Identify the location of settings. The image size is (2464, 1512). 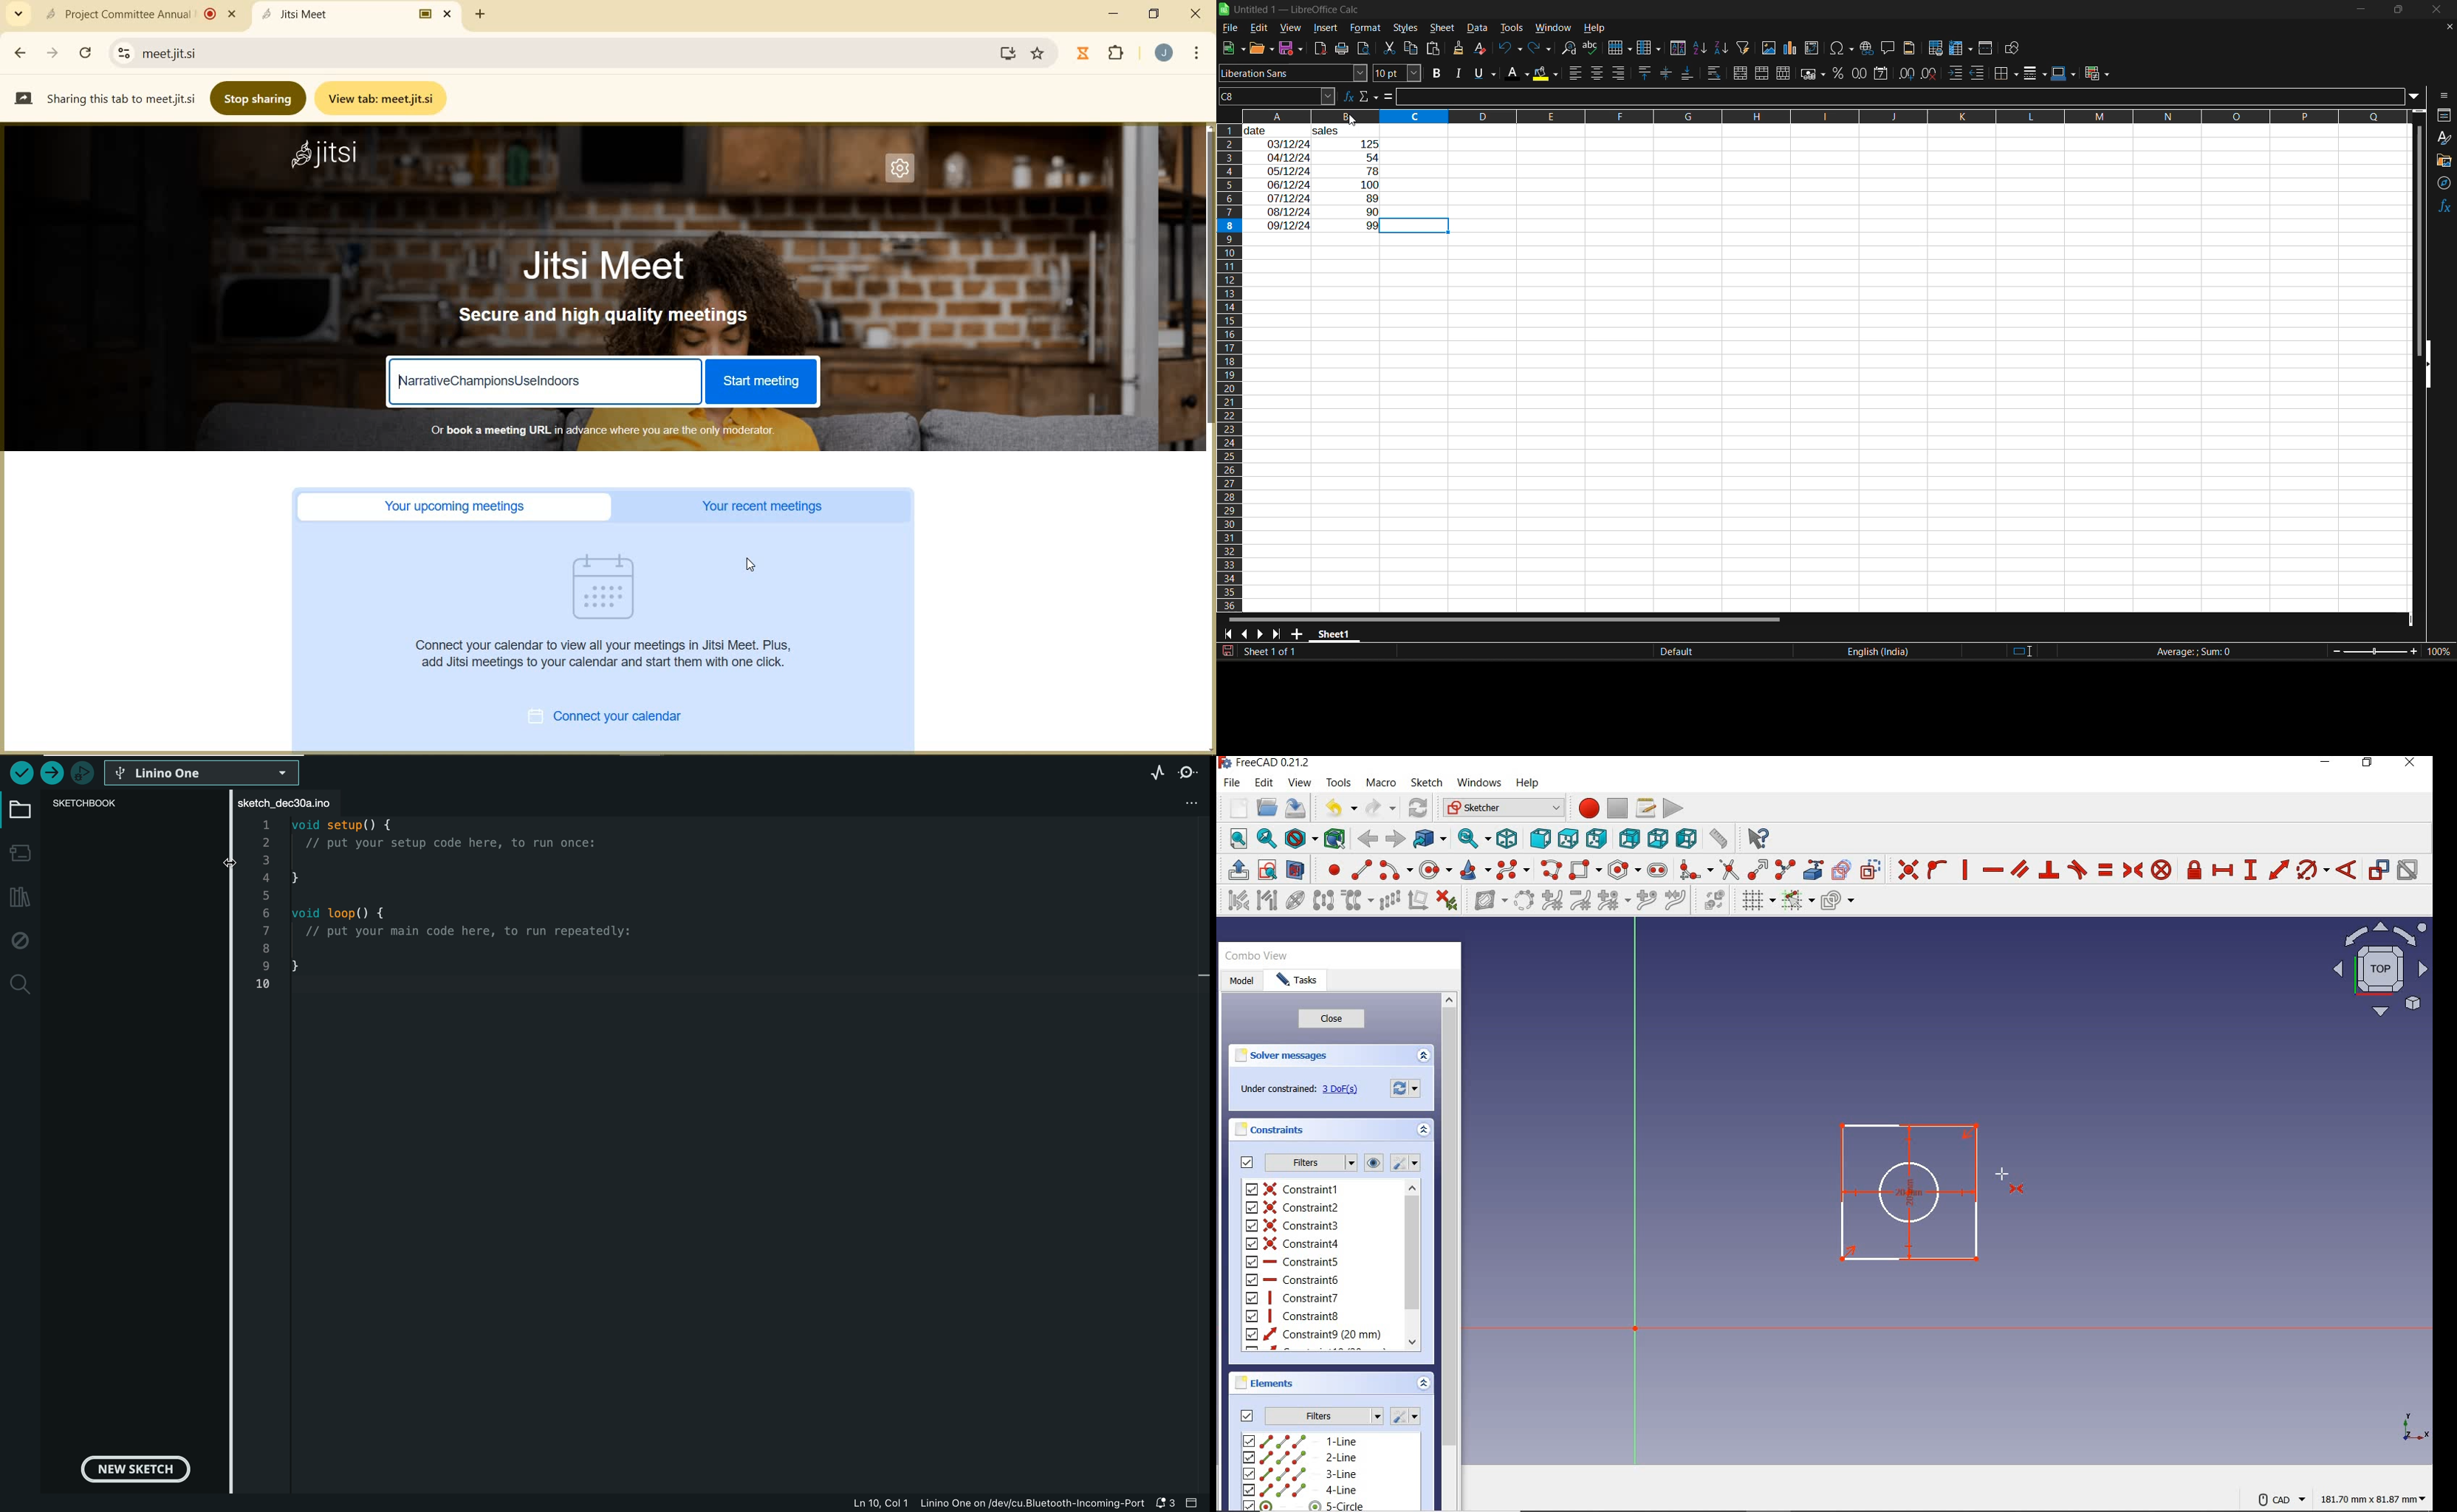
(1408, 1415).